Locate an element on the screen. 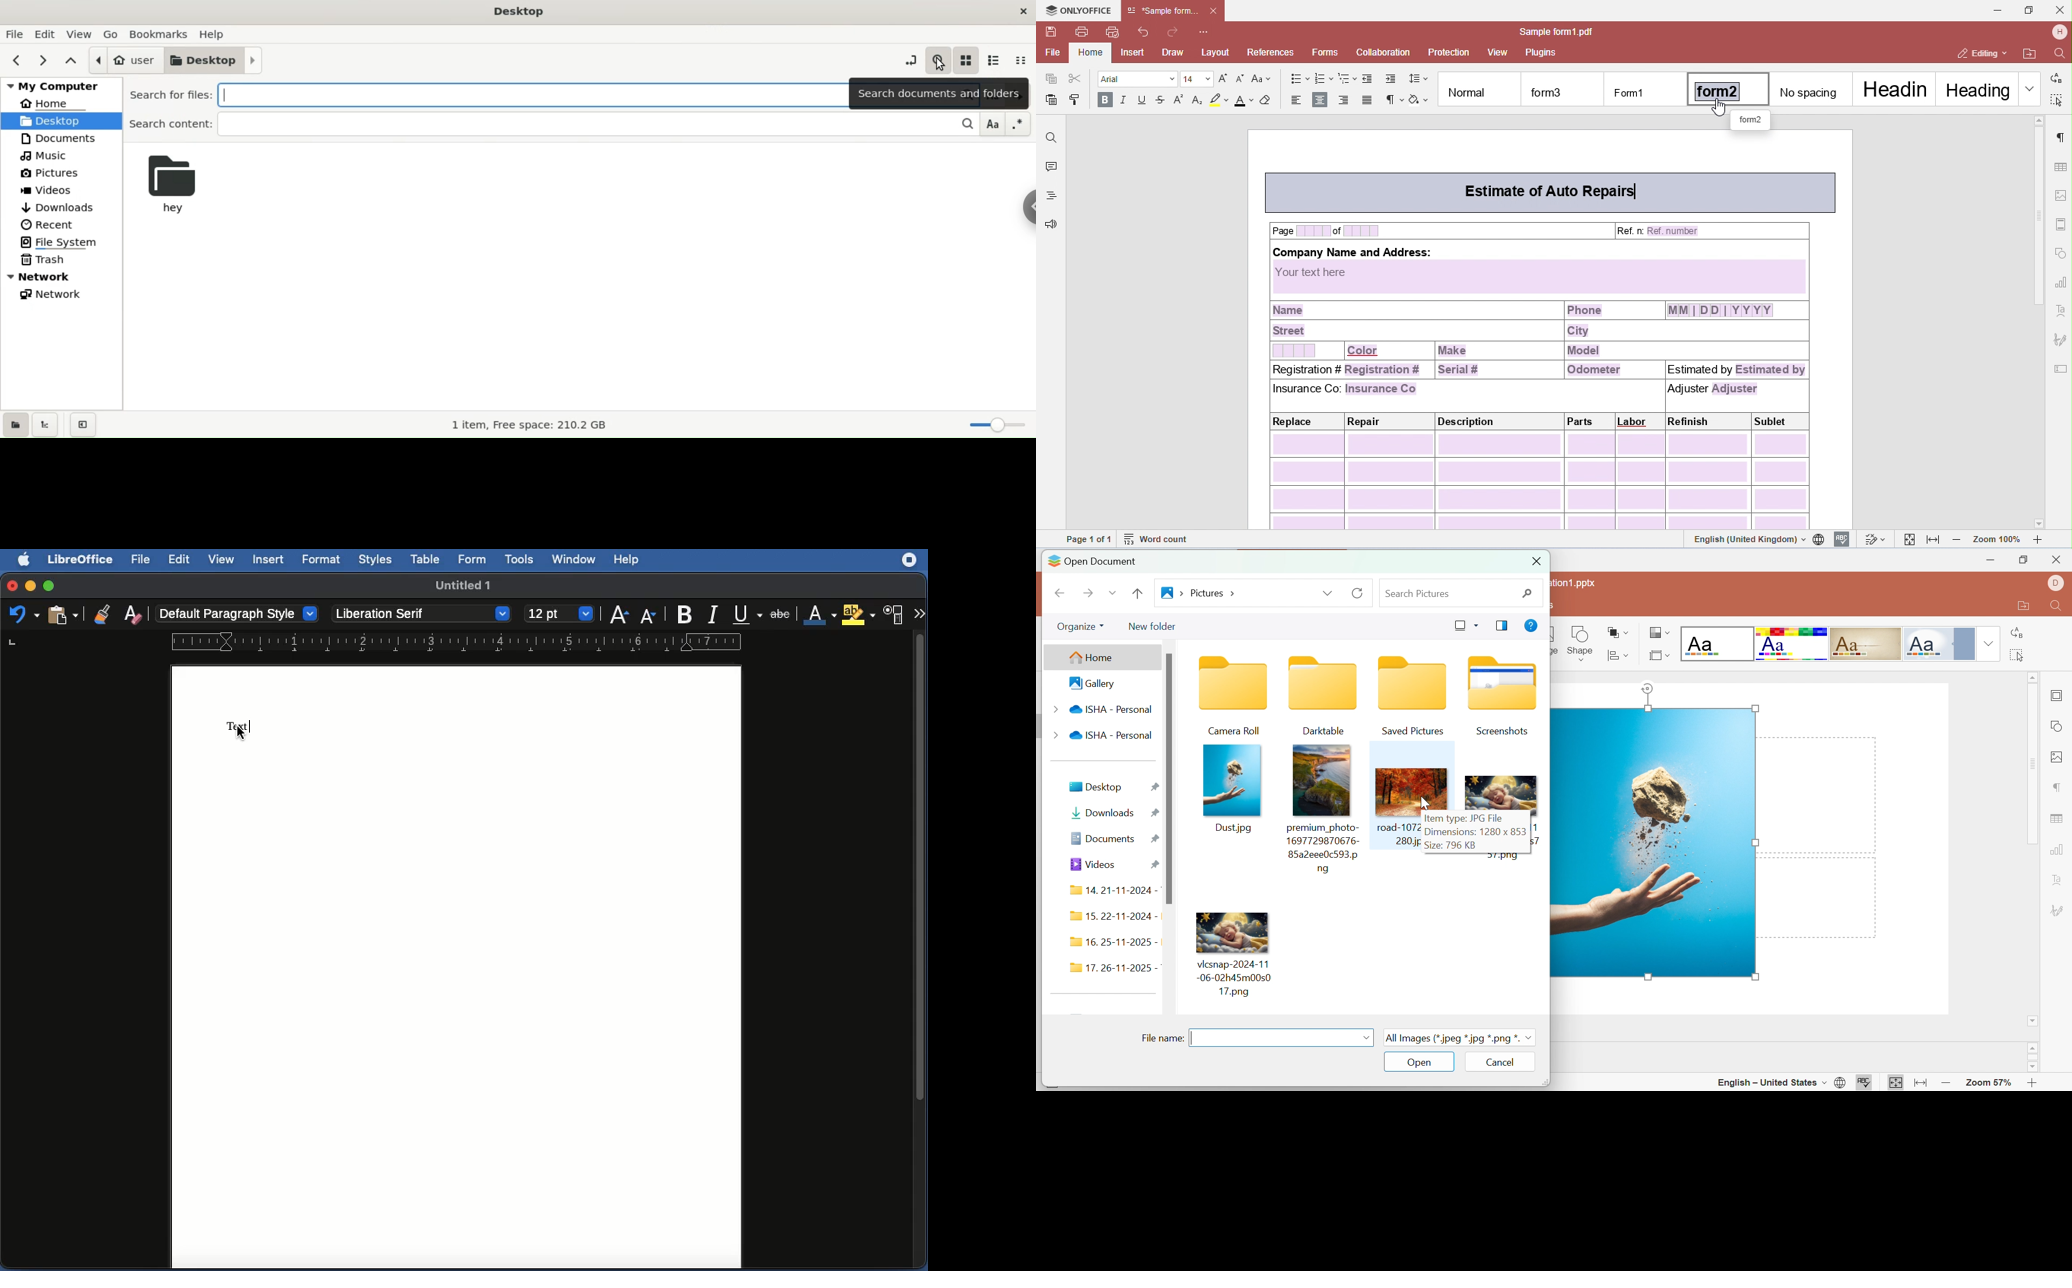 The width and height of the screenshot is (2072, 1288). search documents and folders is located at coordinates (940, 93).